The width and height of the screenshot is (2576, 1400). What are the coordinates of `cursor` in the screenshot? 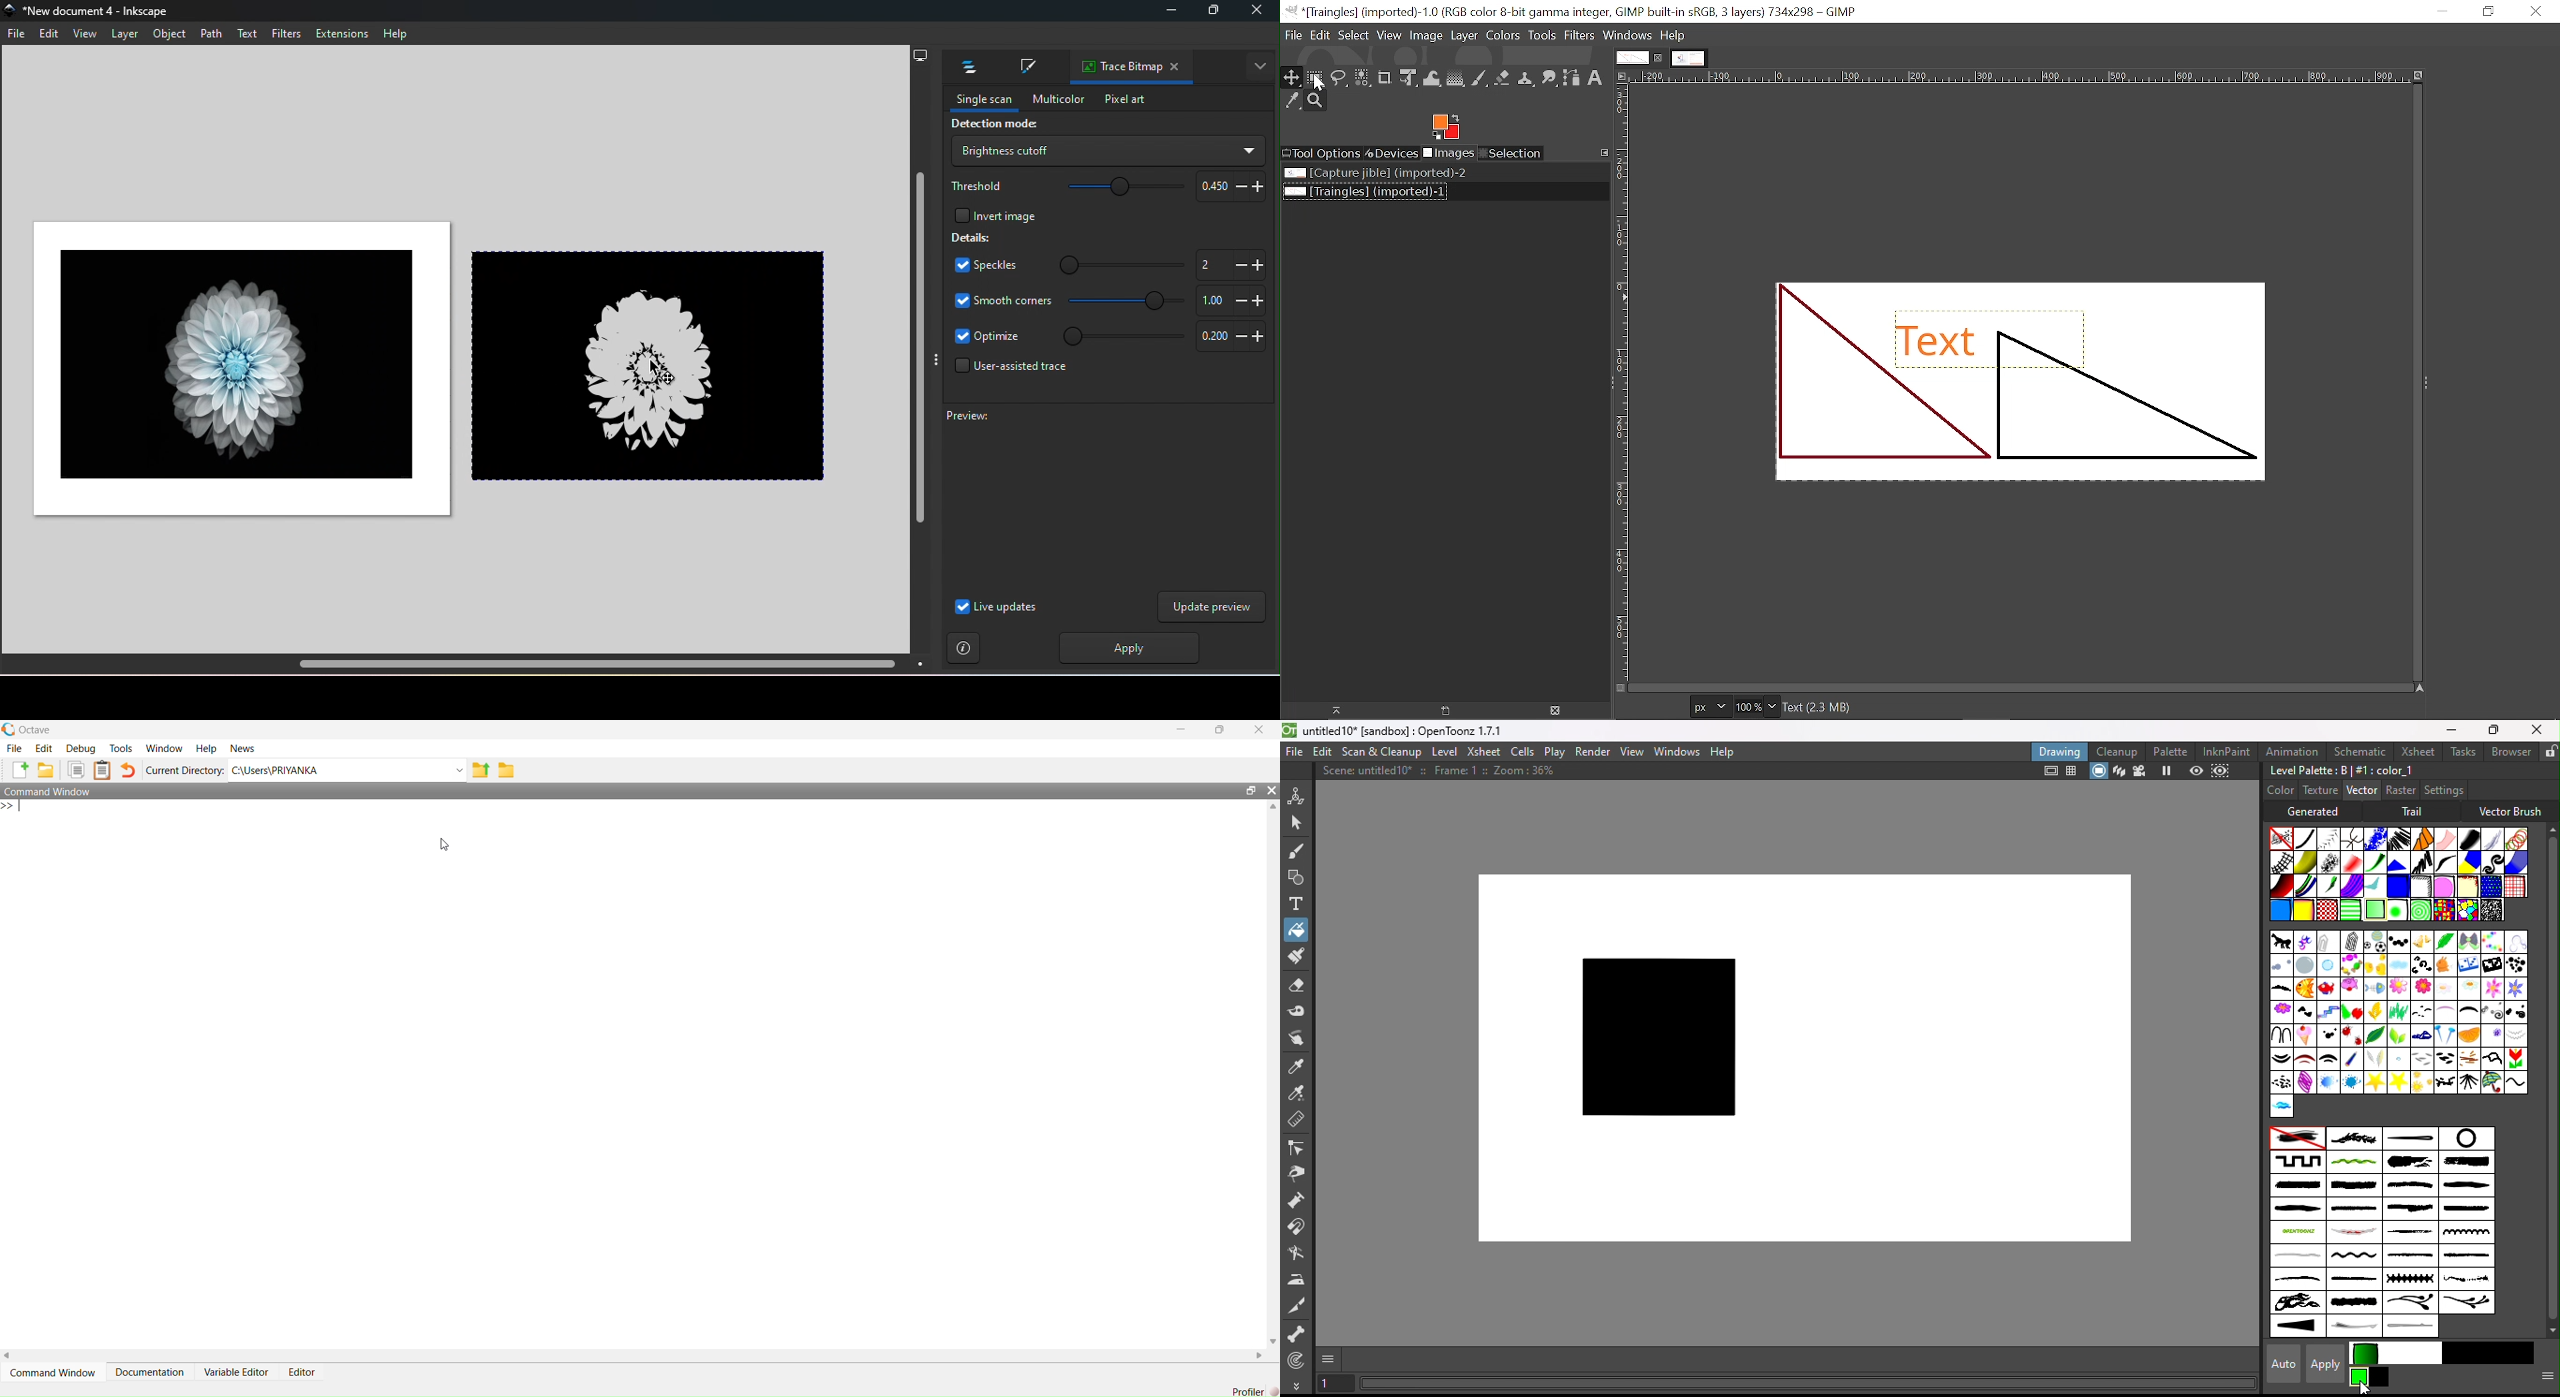 It's located at (658, 372).